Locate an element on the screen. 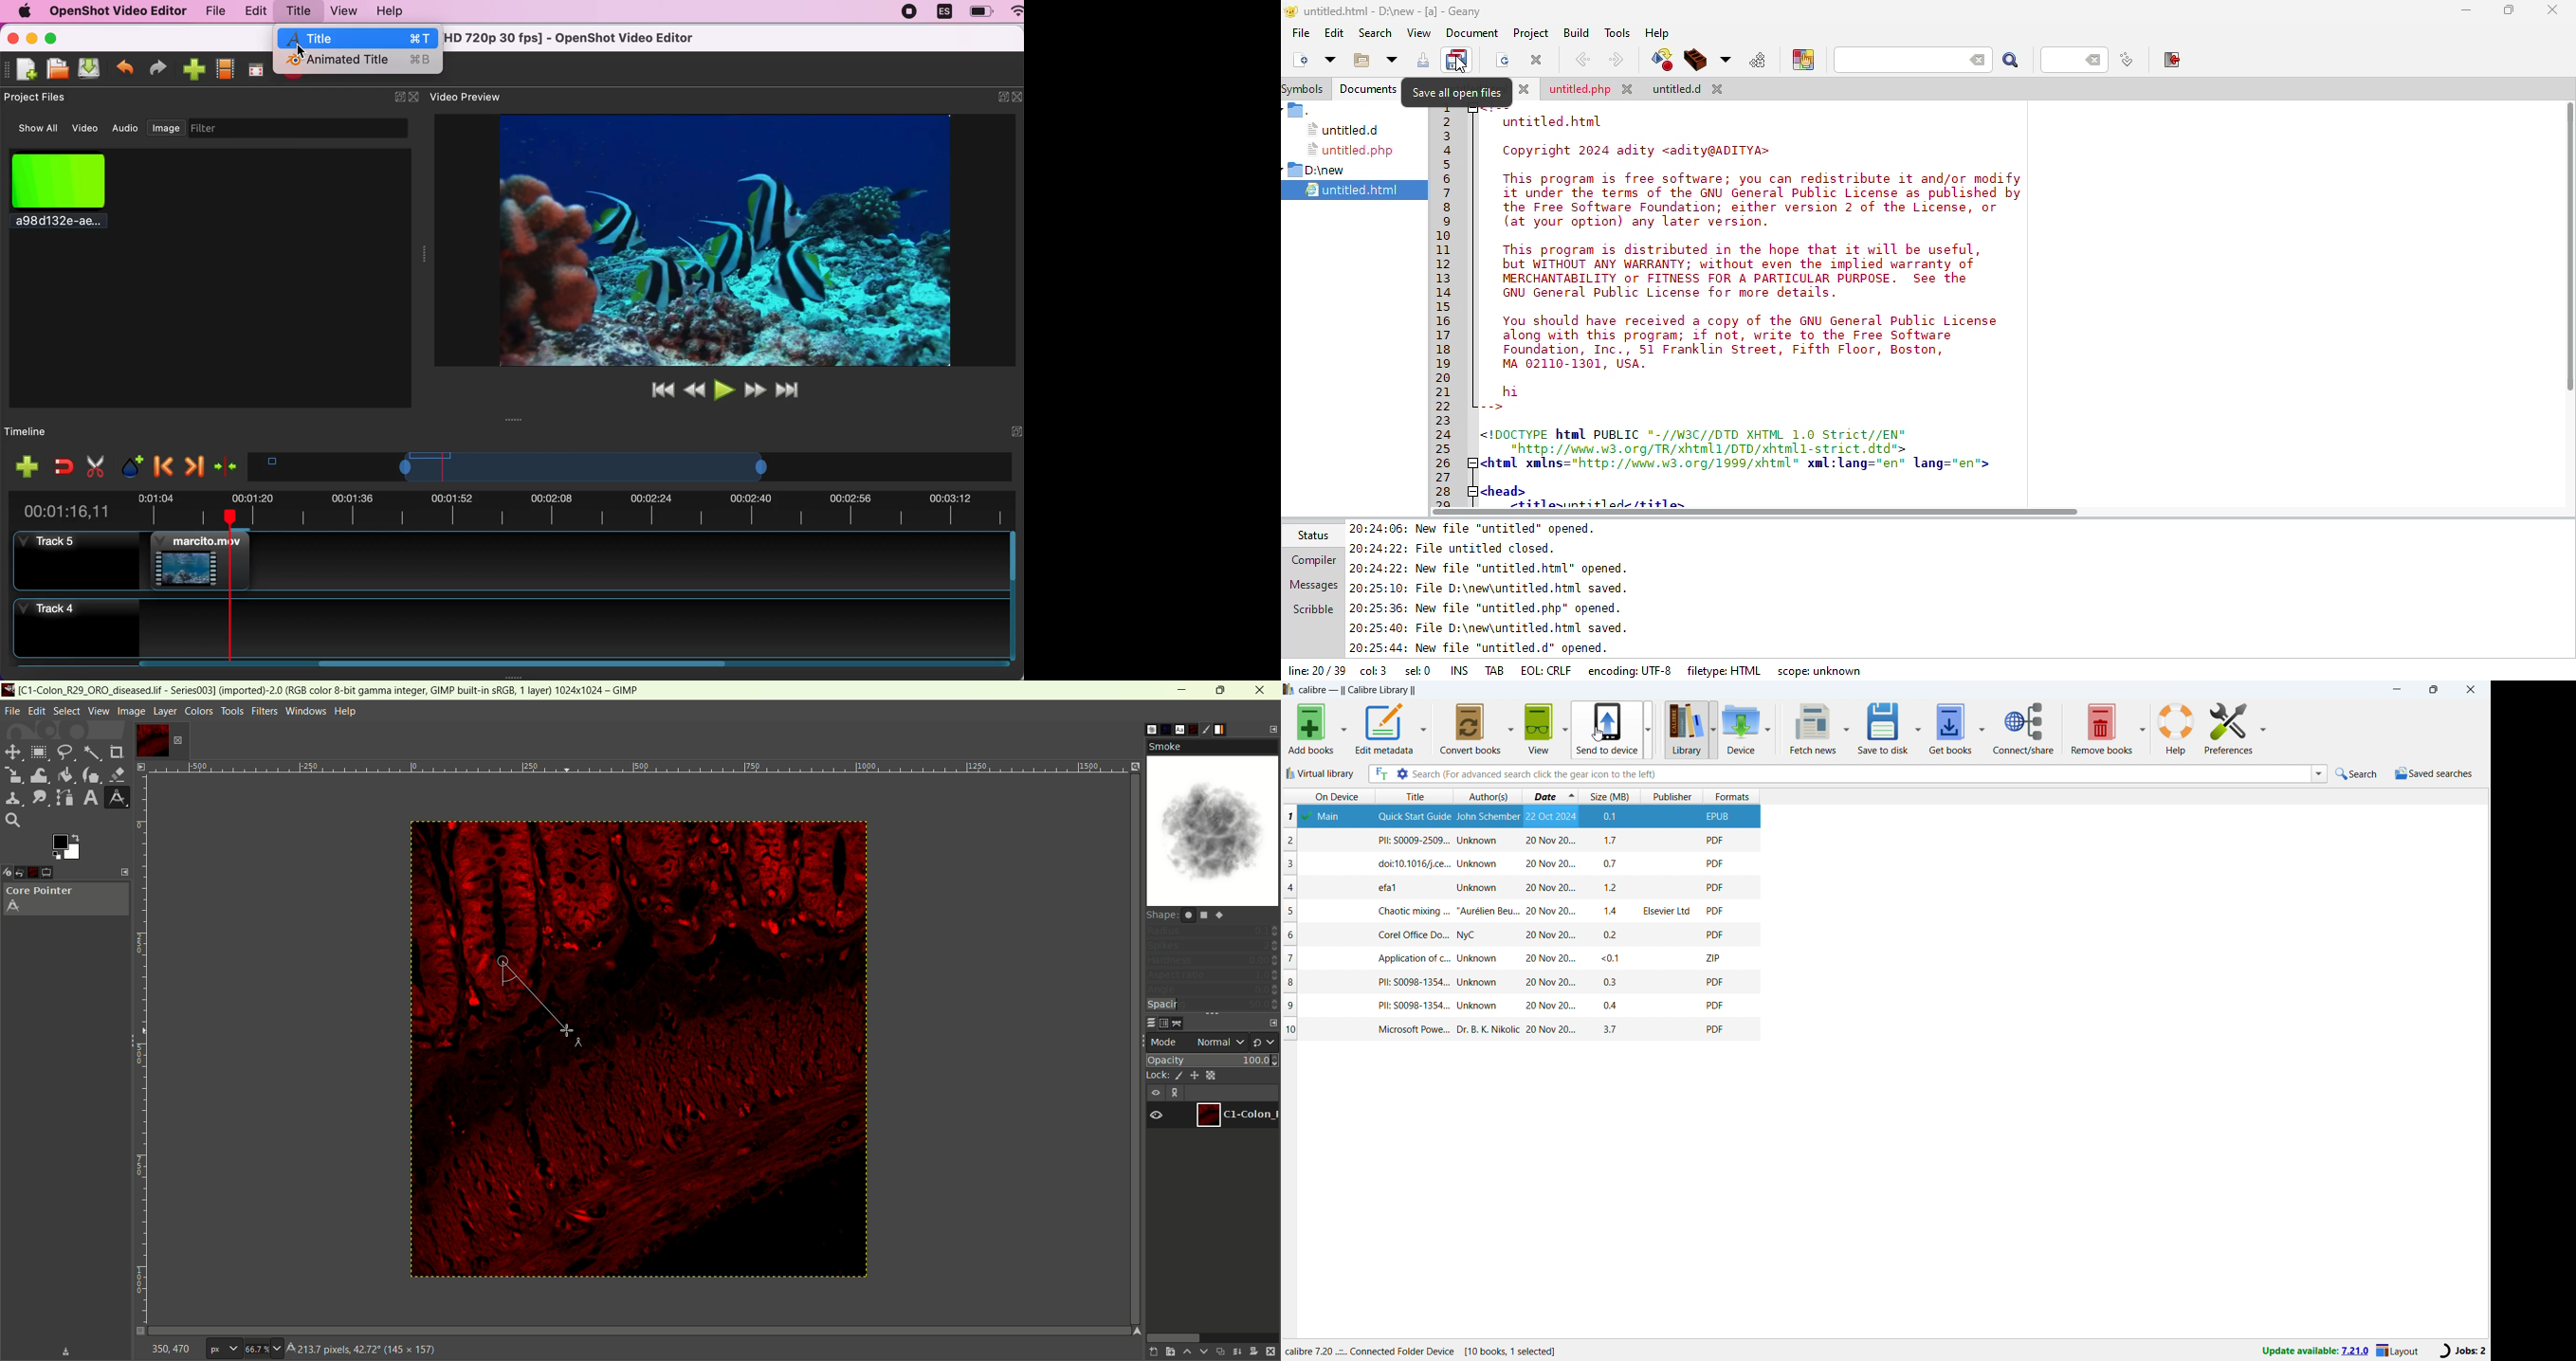 This screenshot has height=1372, width=2576. project files is located at coordinates (39, 98).